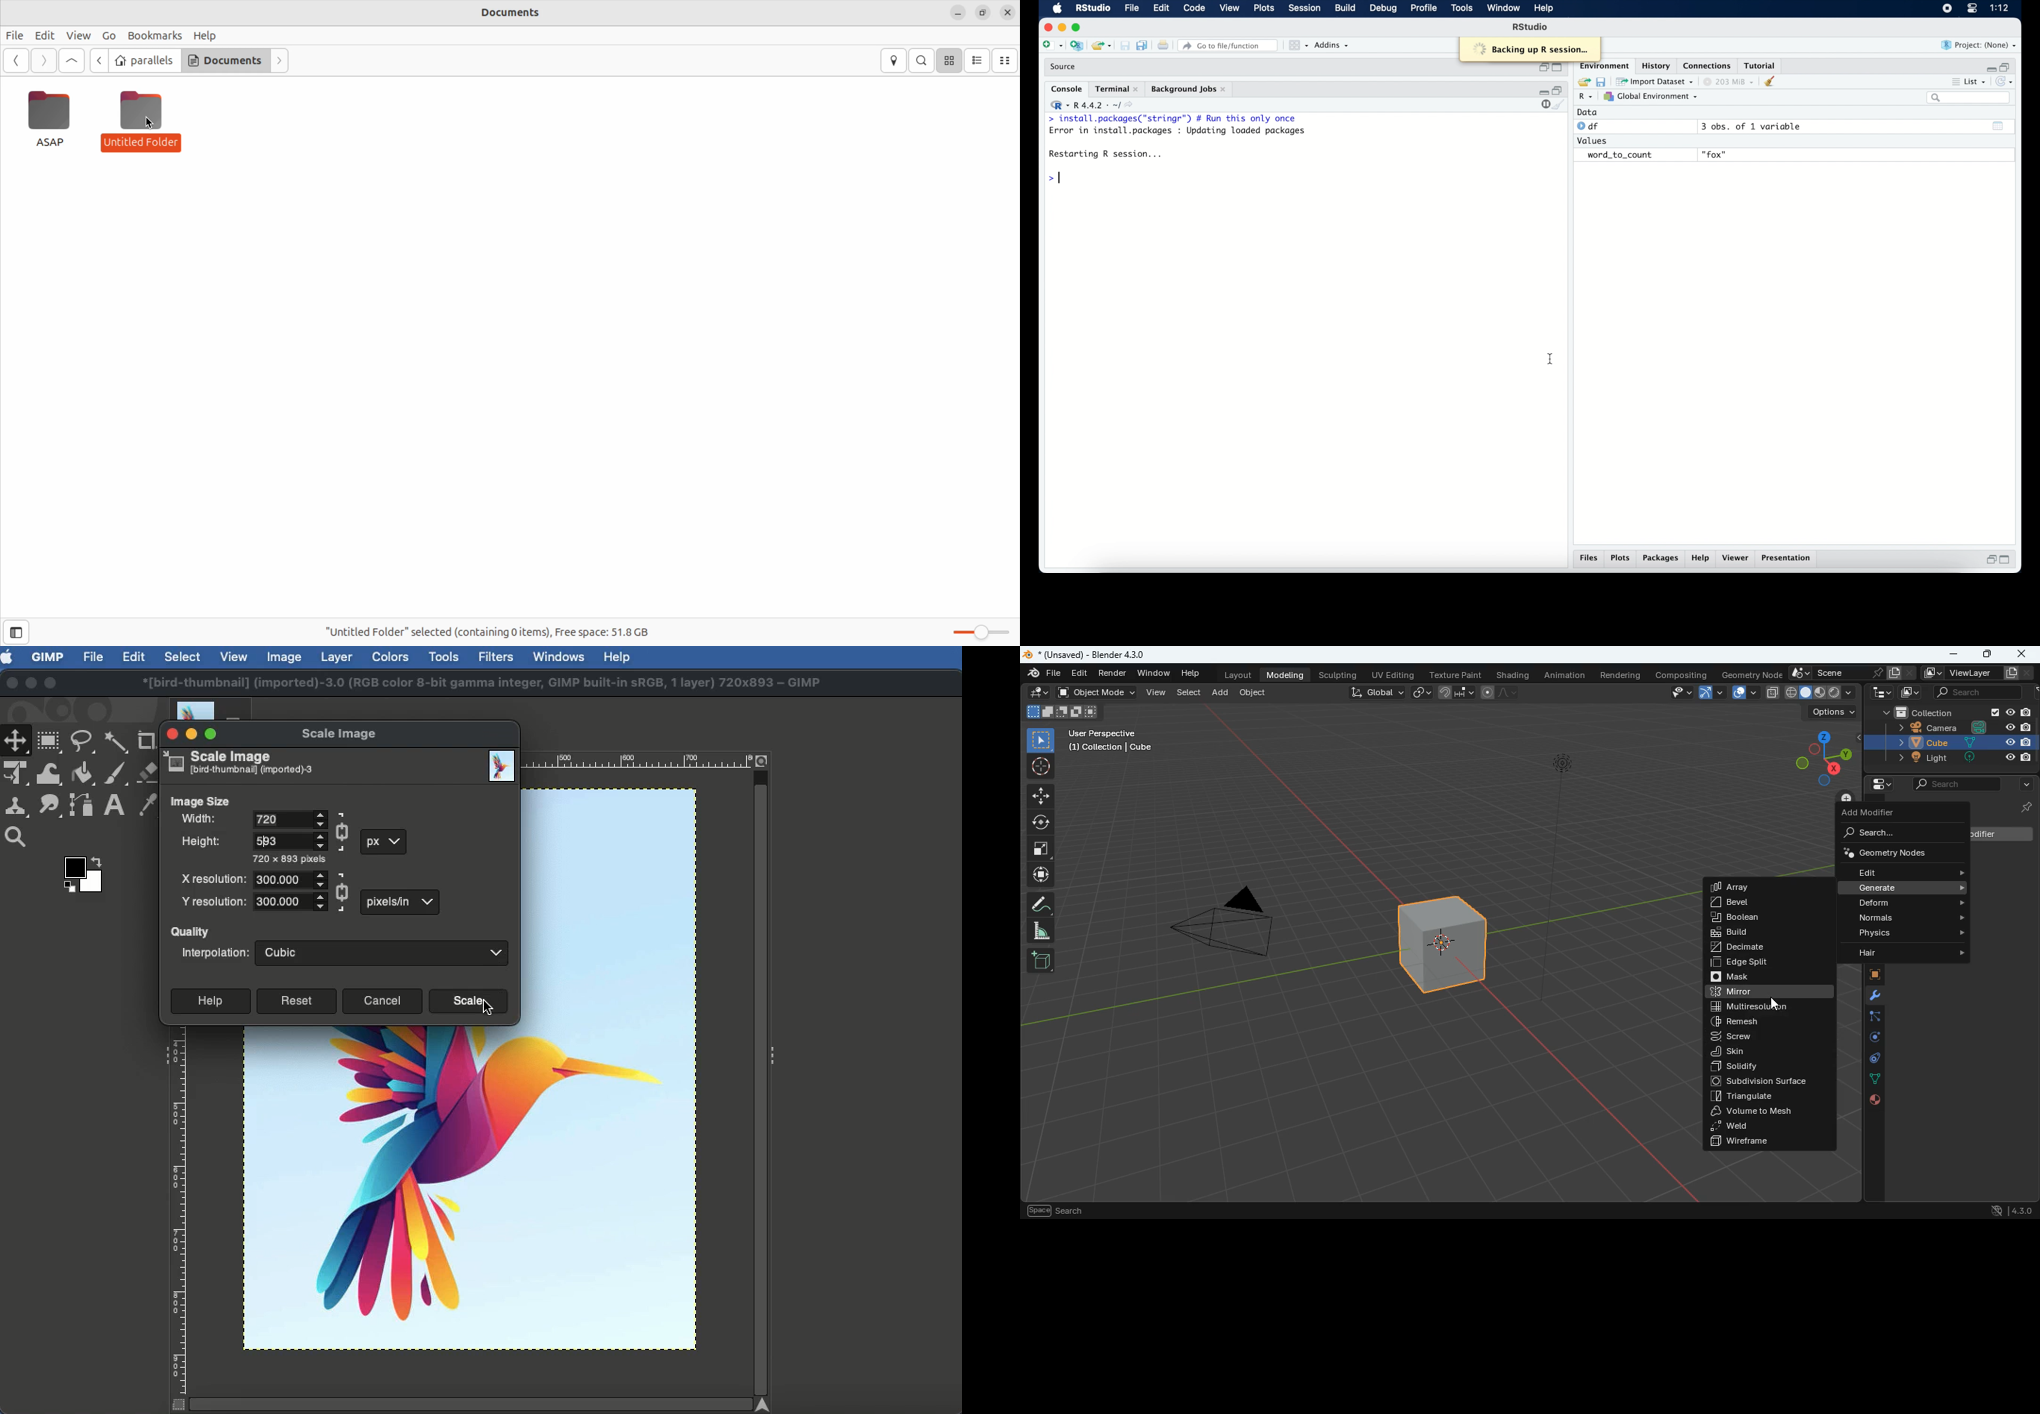 The image size is (2044, 1428). I want to click on help, so click(1545, 9).